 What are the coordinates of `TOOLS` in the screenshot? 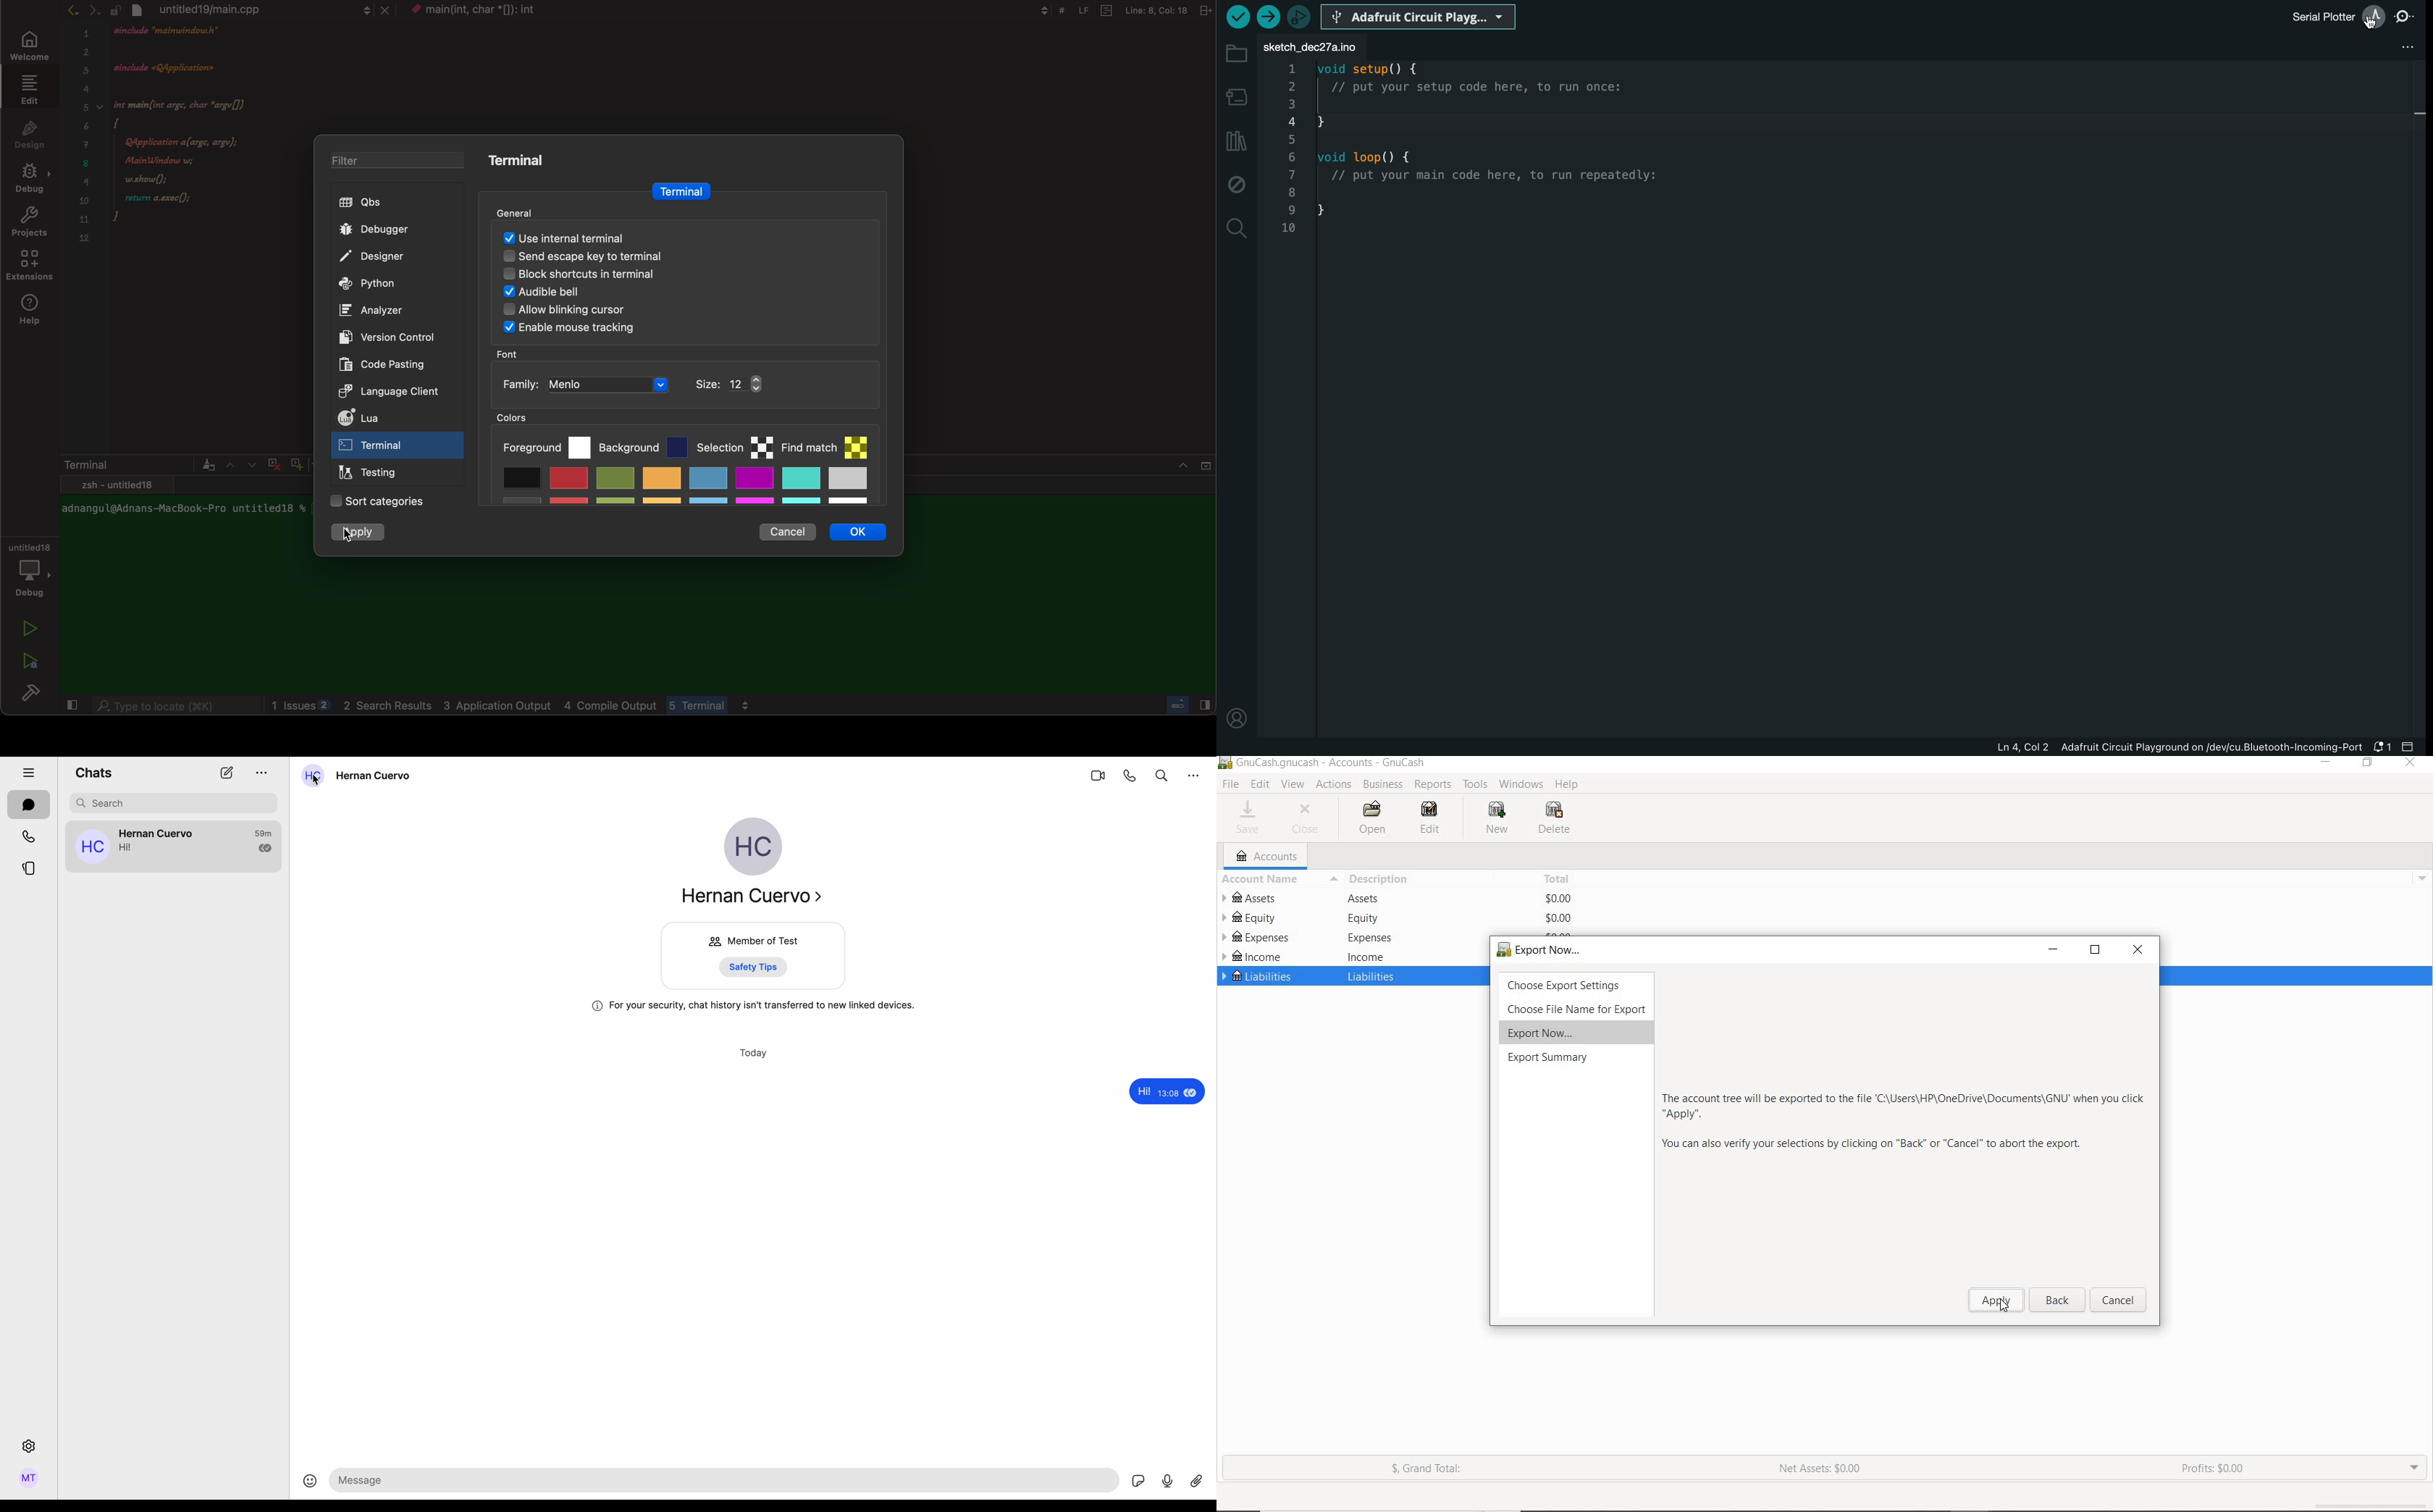 It's located at (1476, 785).